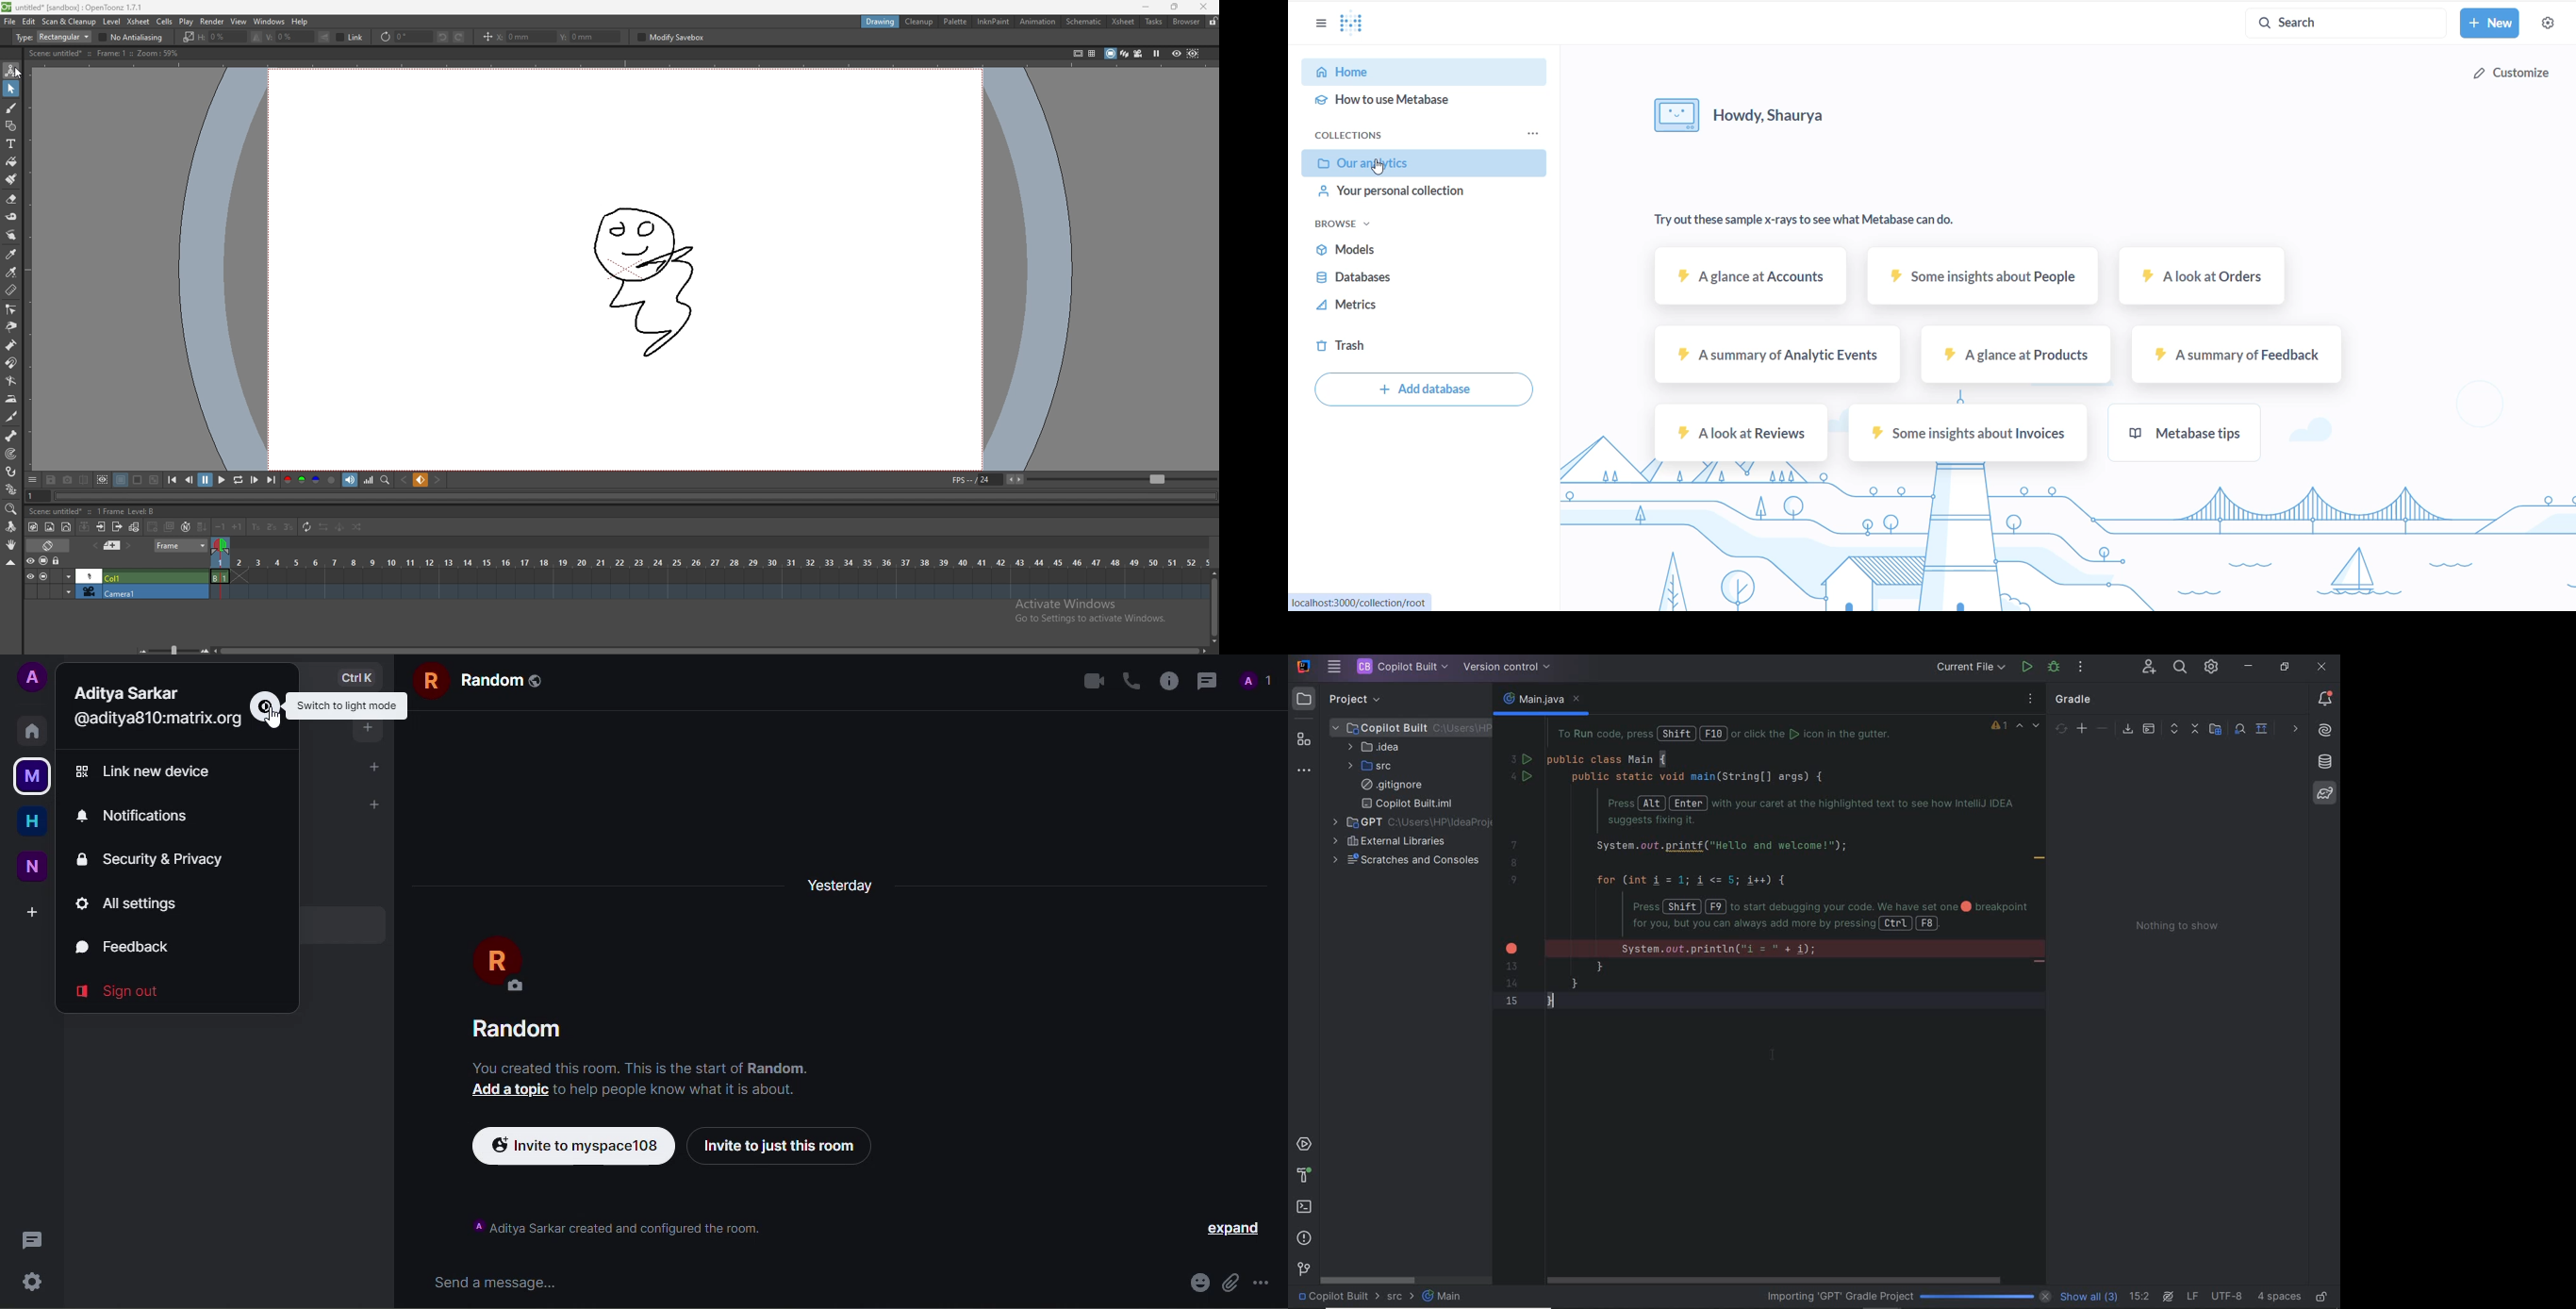 This screenshot has height=1316, width=2576. Describe the element at coordinates (882, 21) in the screenshot. I see `drawing` at that location.